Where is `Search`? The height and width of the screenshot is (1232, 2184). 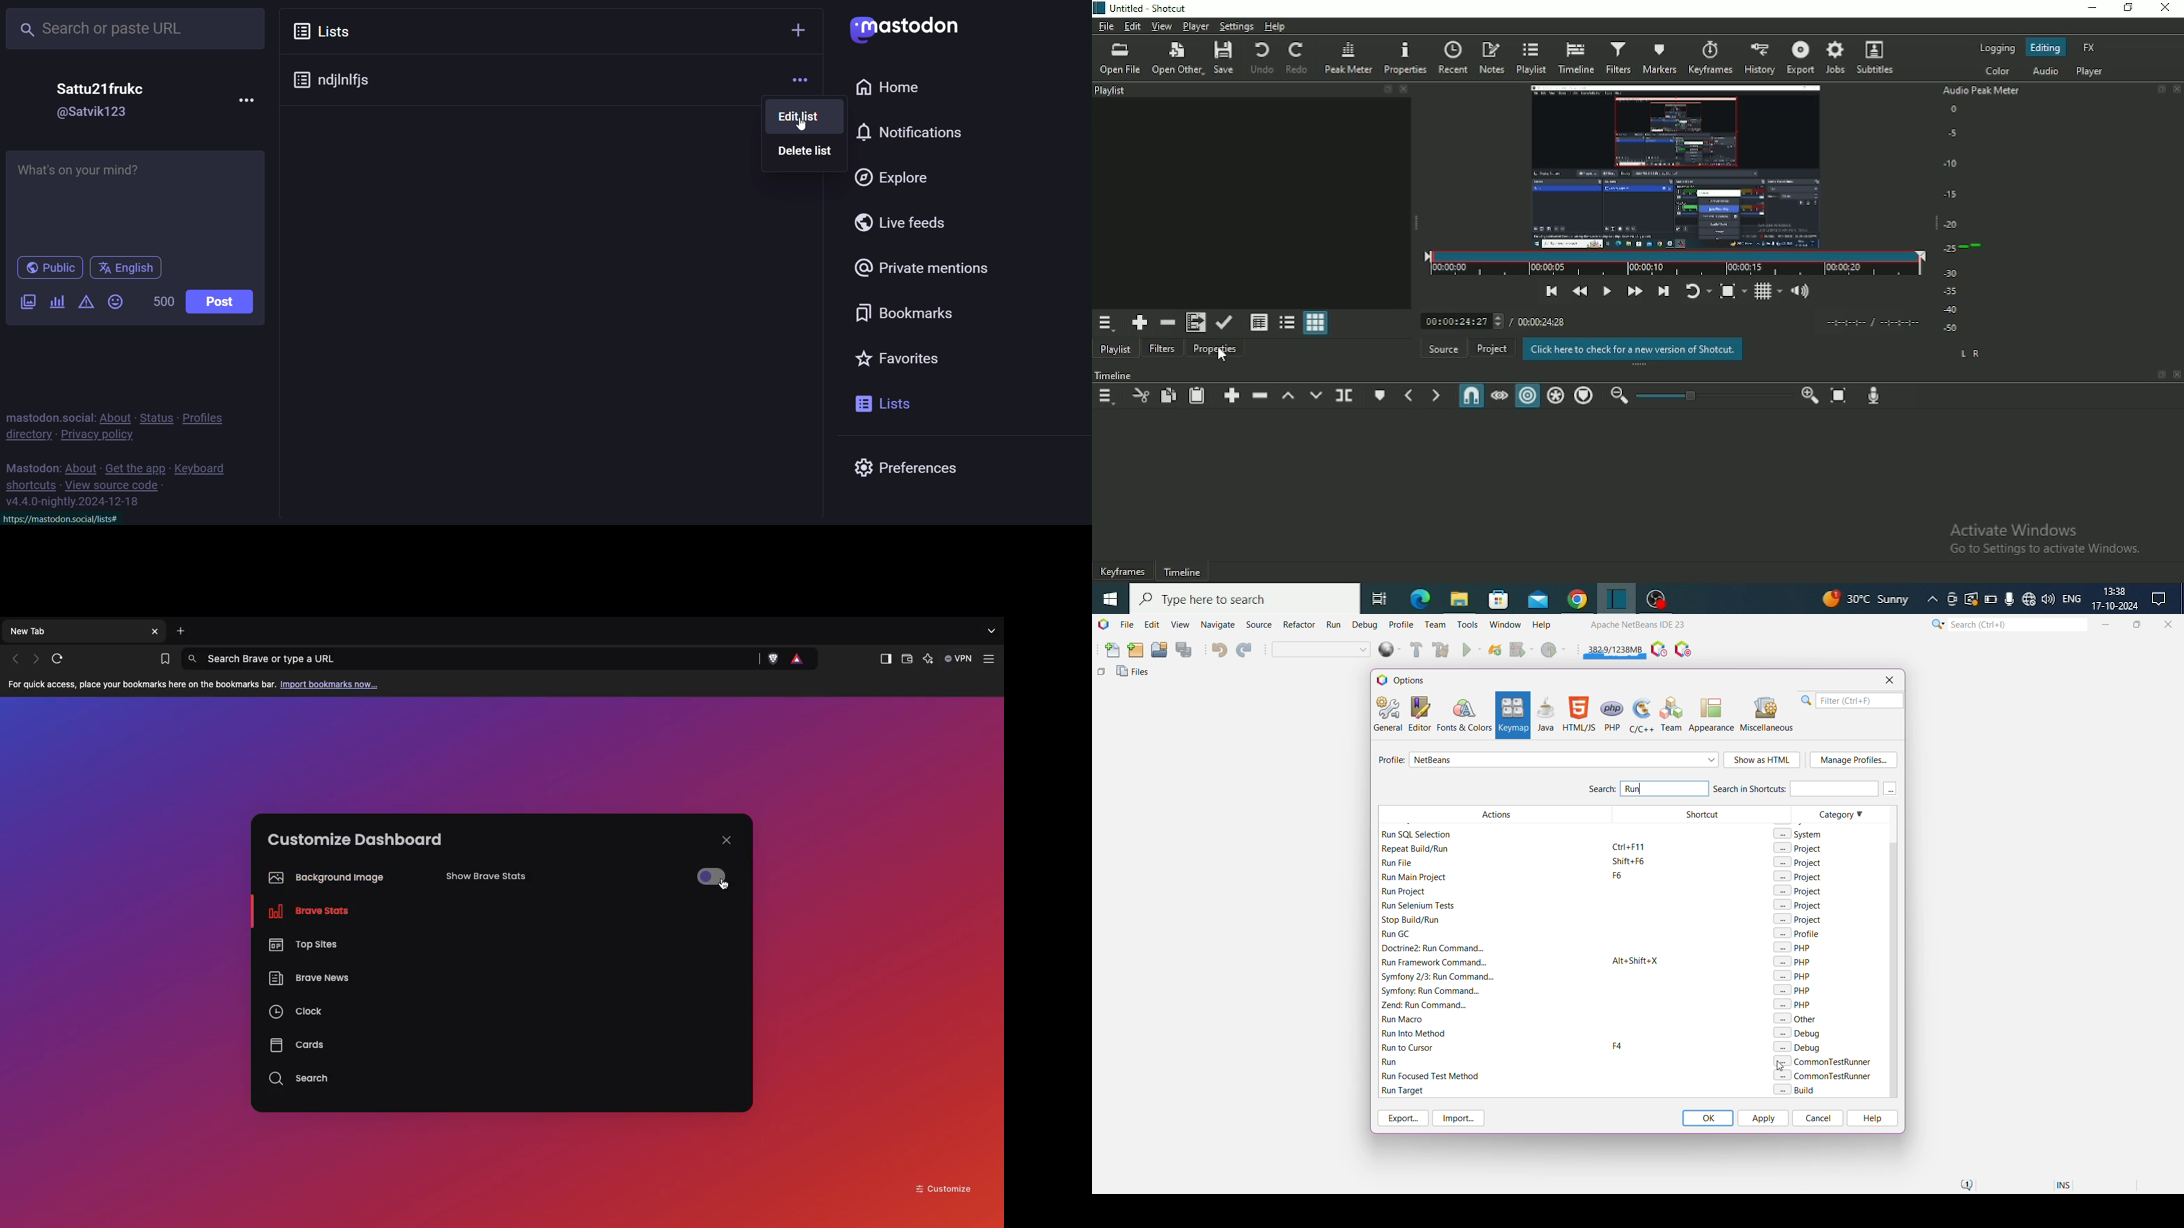 Search is located at coordinates (301, 1079).